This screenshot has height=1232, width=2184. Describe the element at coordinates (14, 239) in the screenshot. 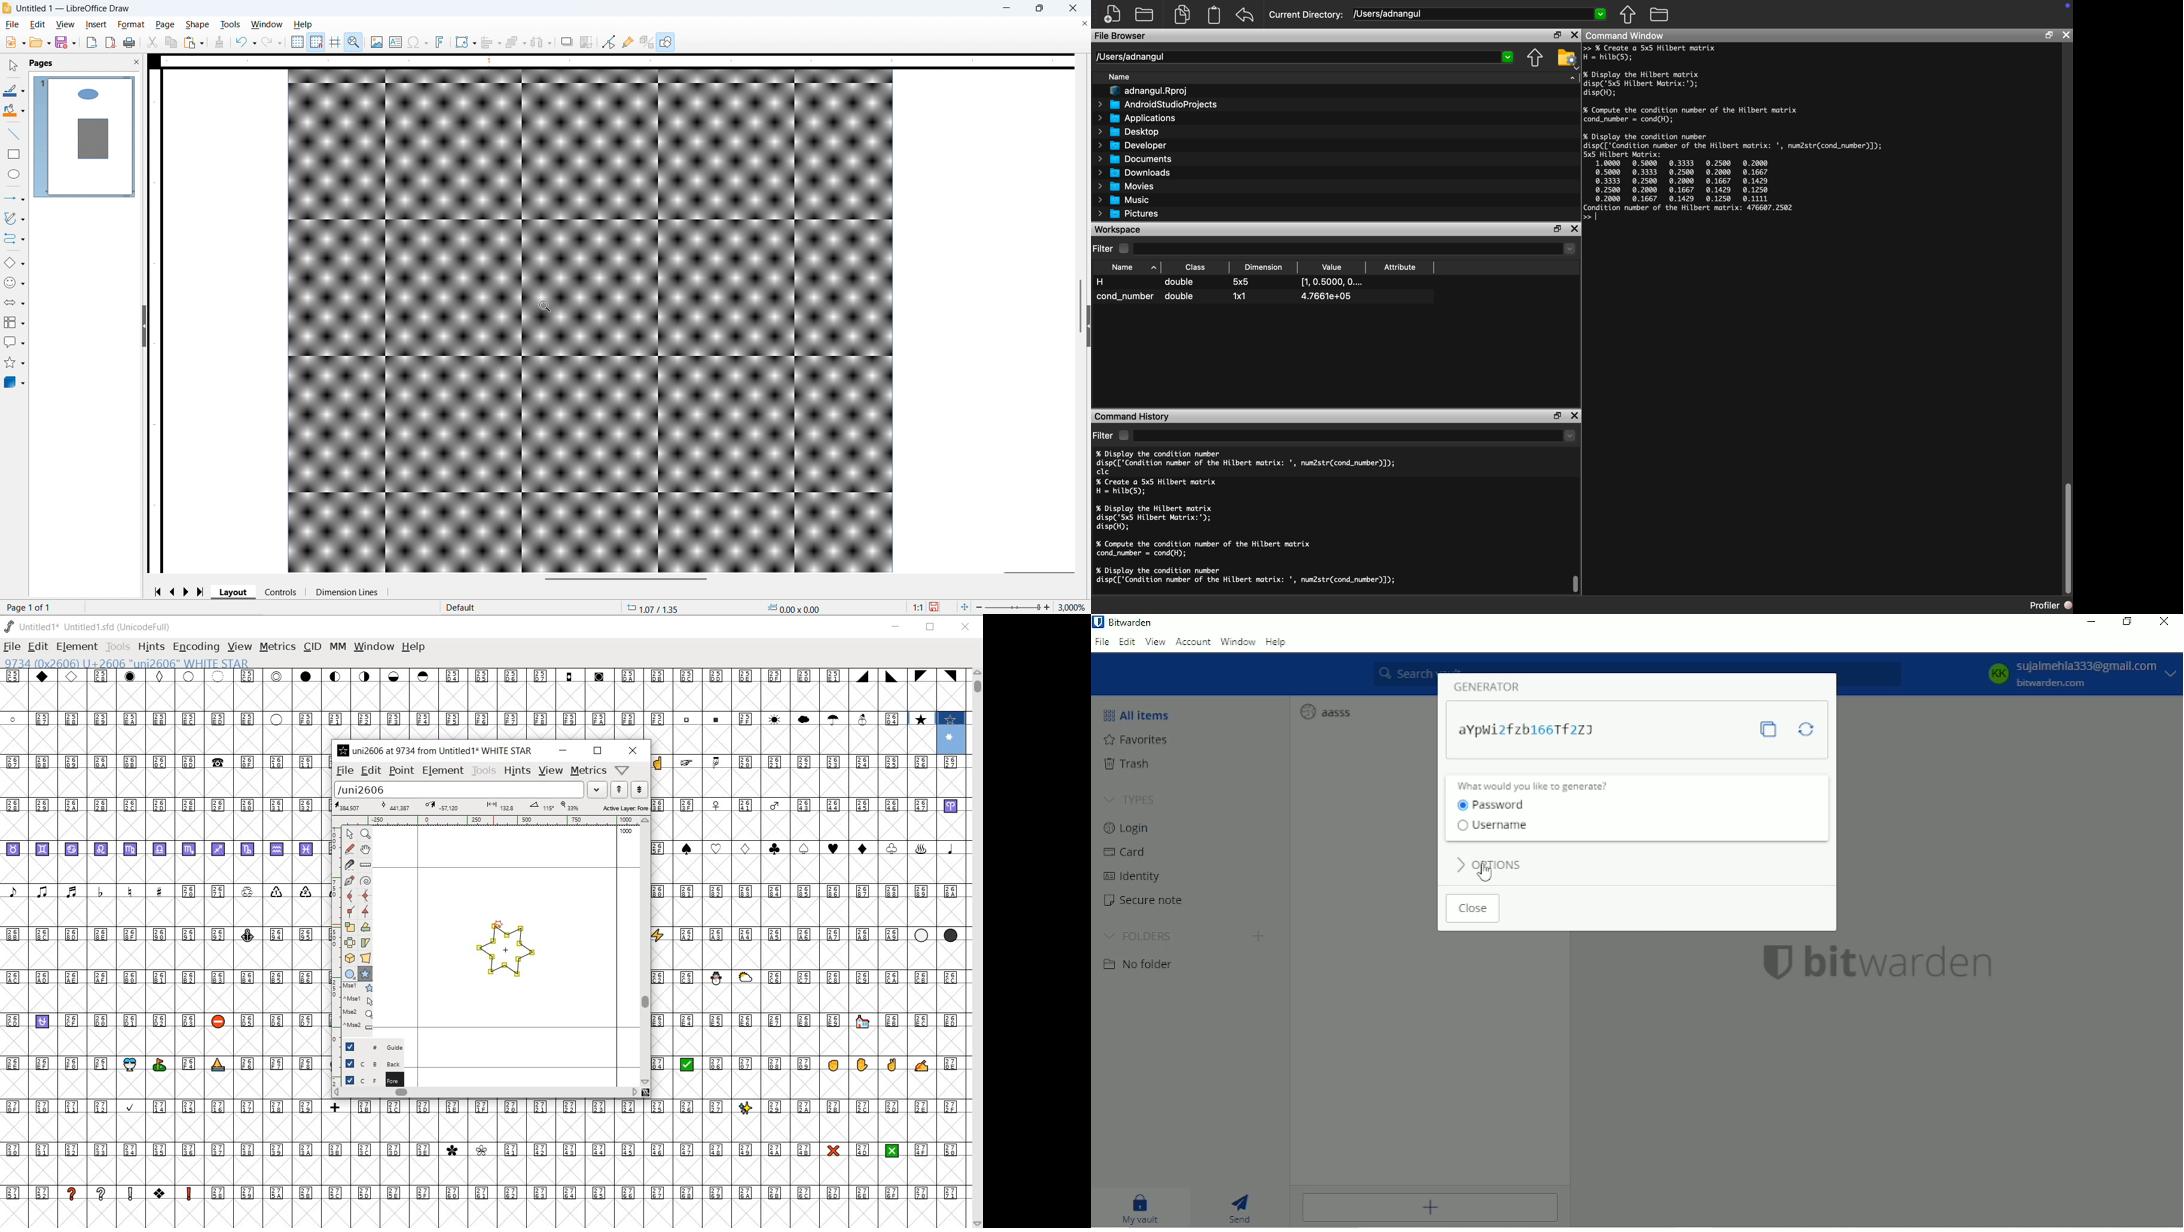

I see `Connectors ` at that location.